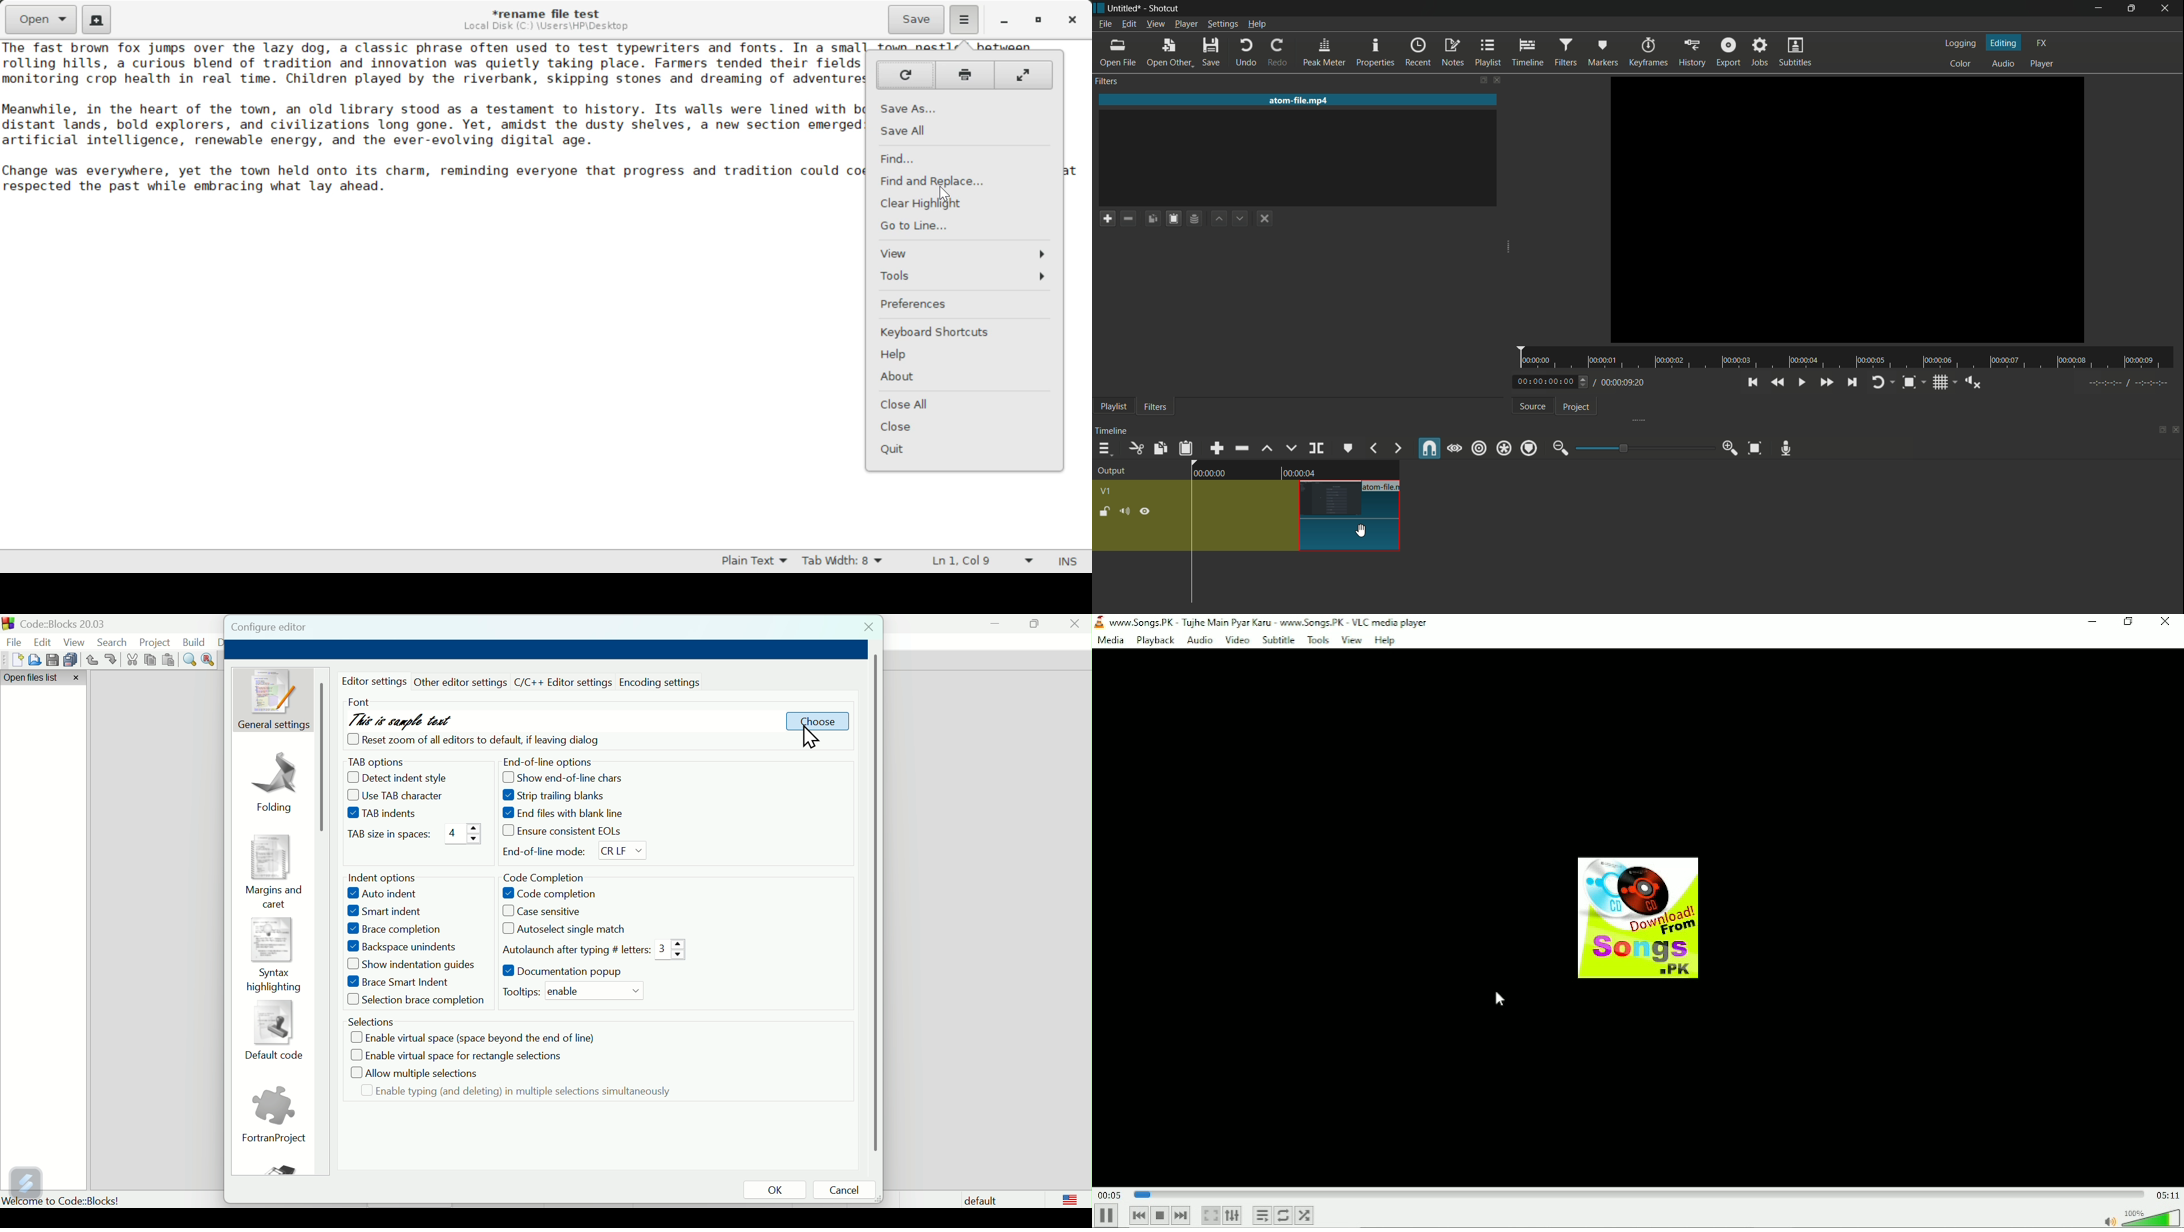 This screenshot has width=2184, height=1232. I want to click on Total duration, so click(2167, 1195).